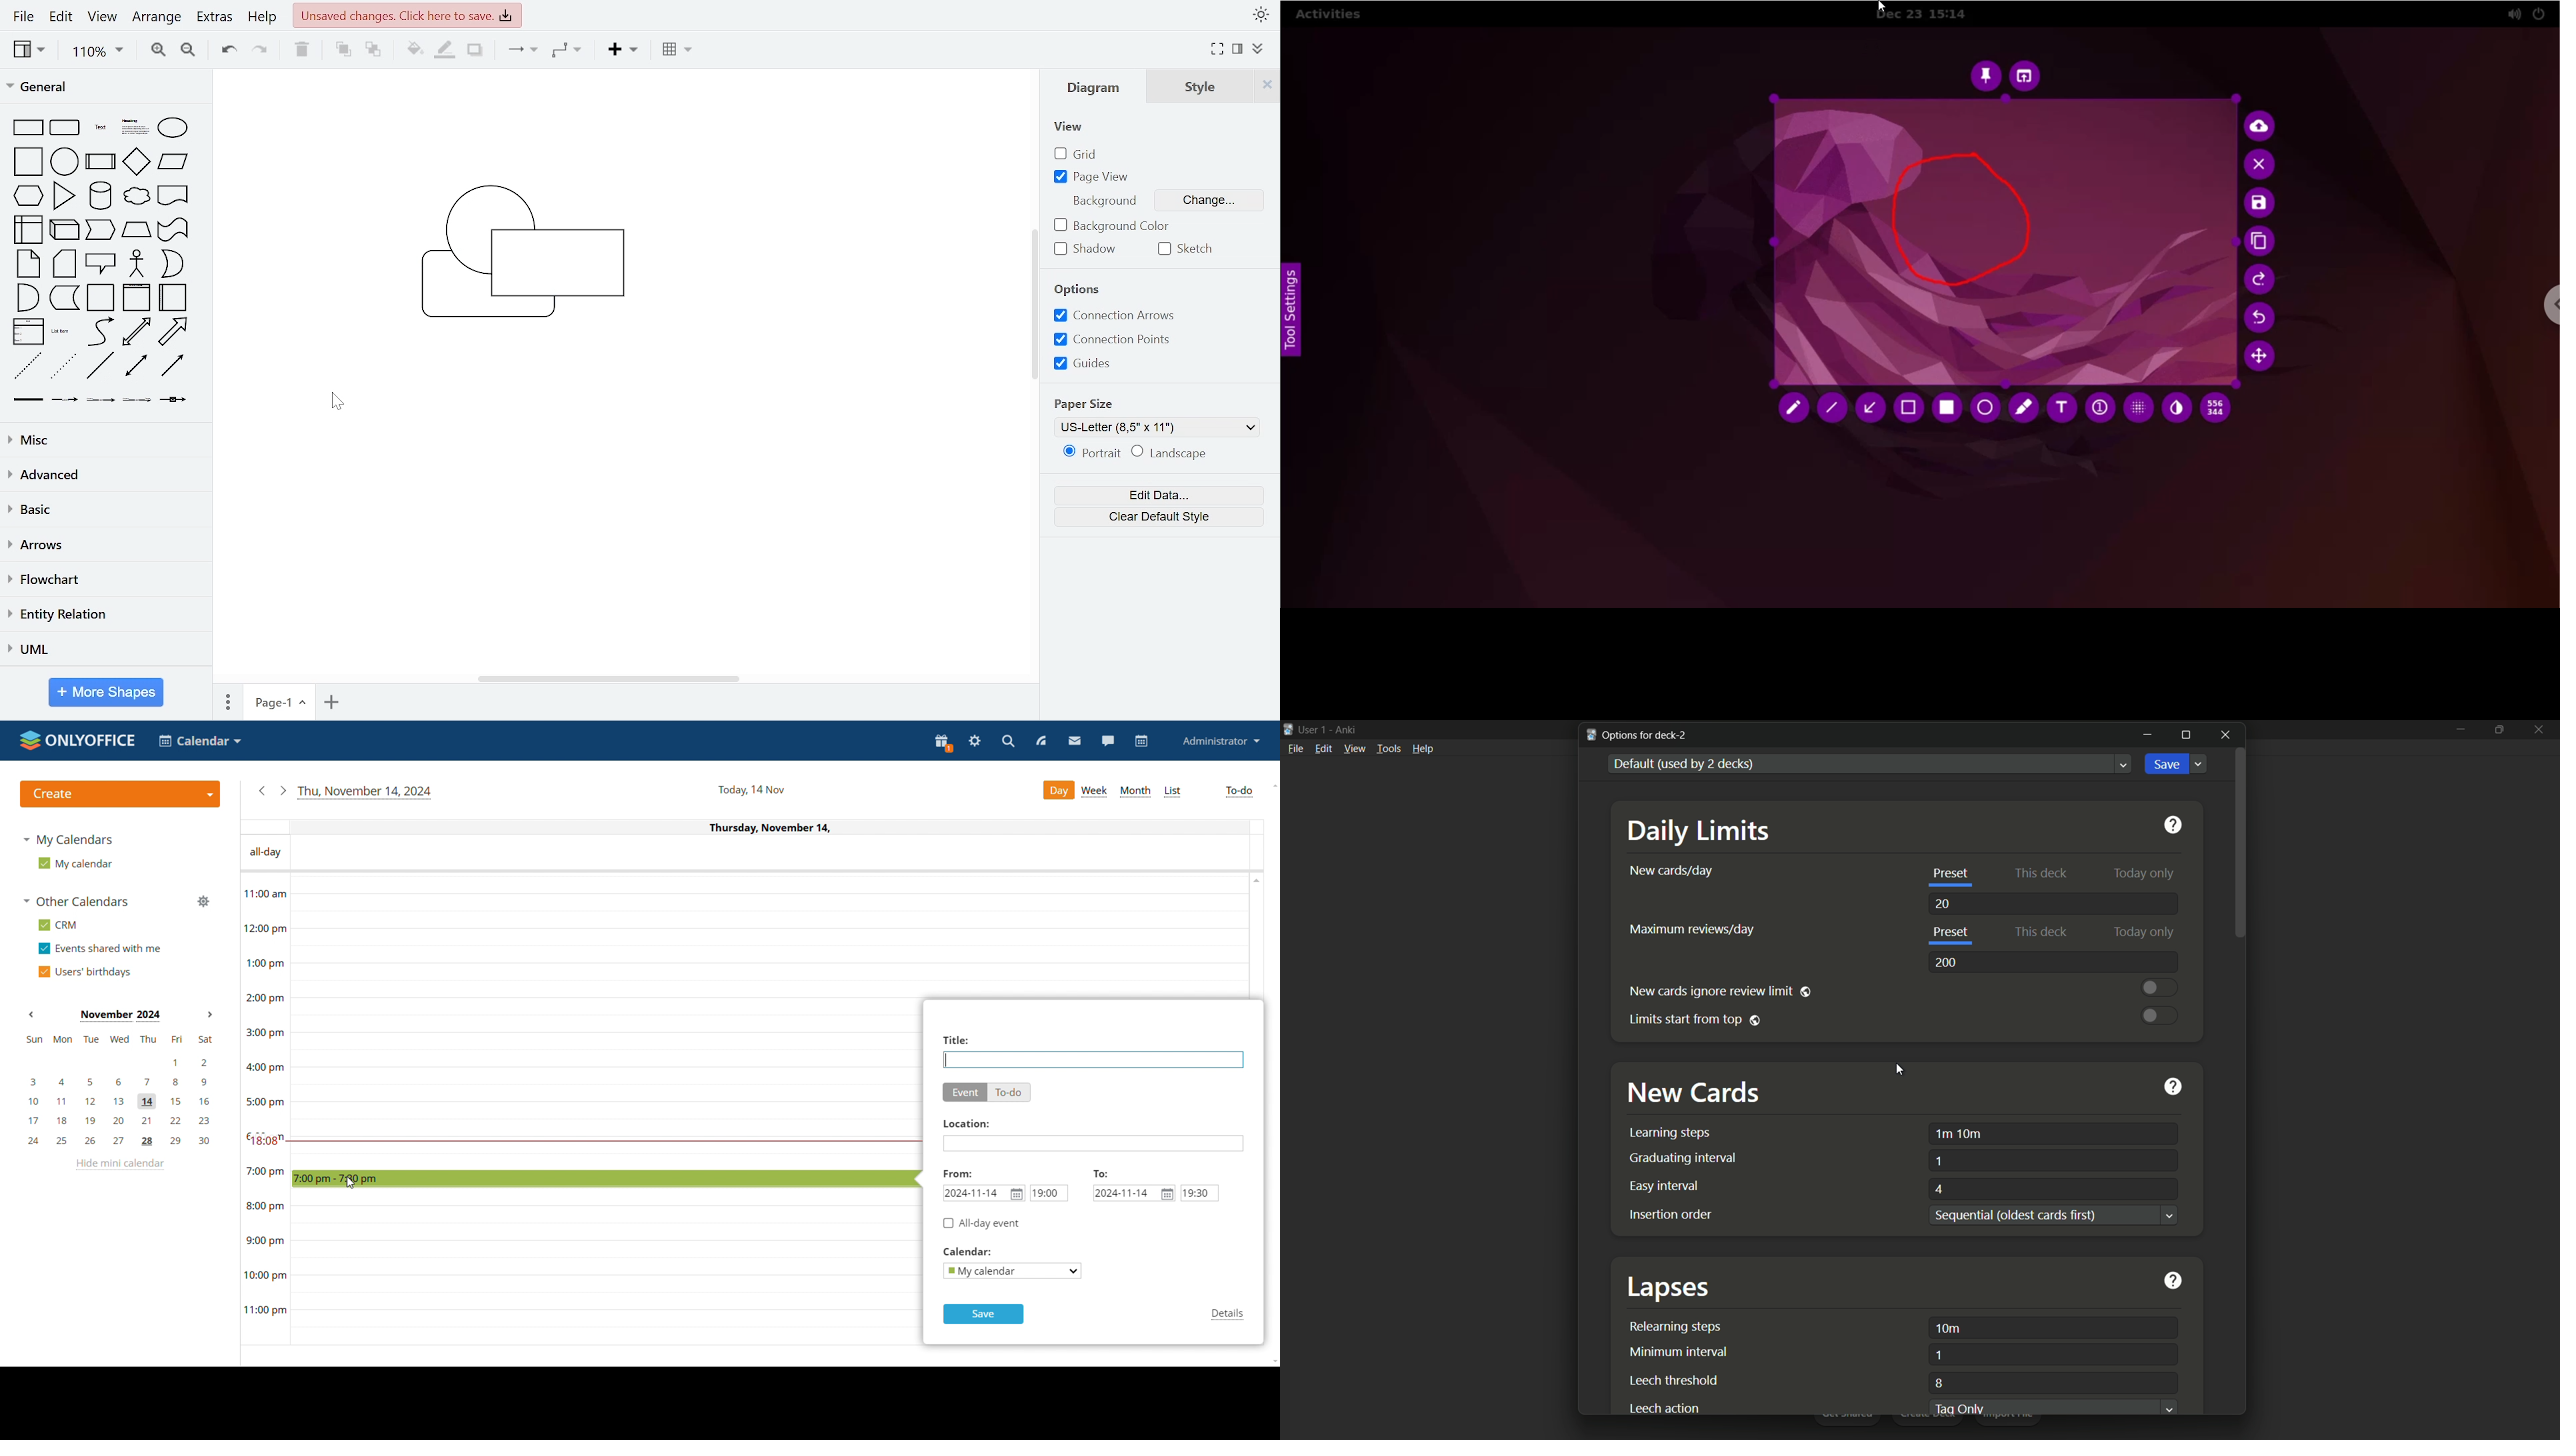  Describe the element at coordinates (108, 472) in the screenshot. I see `advanced` at that location.